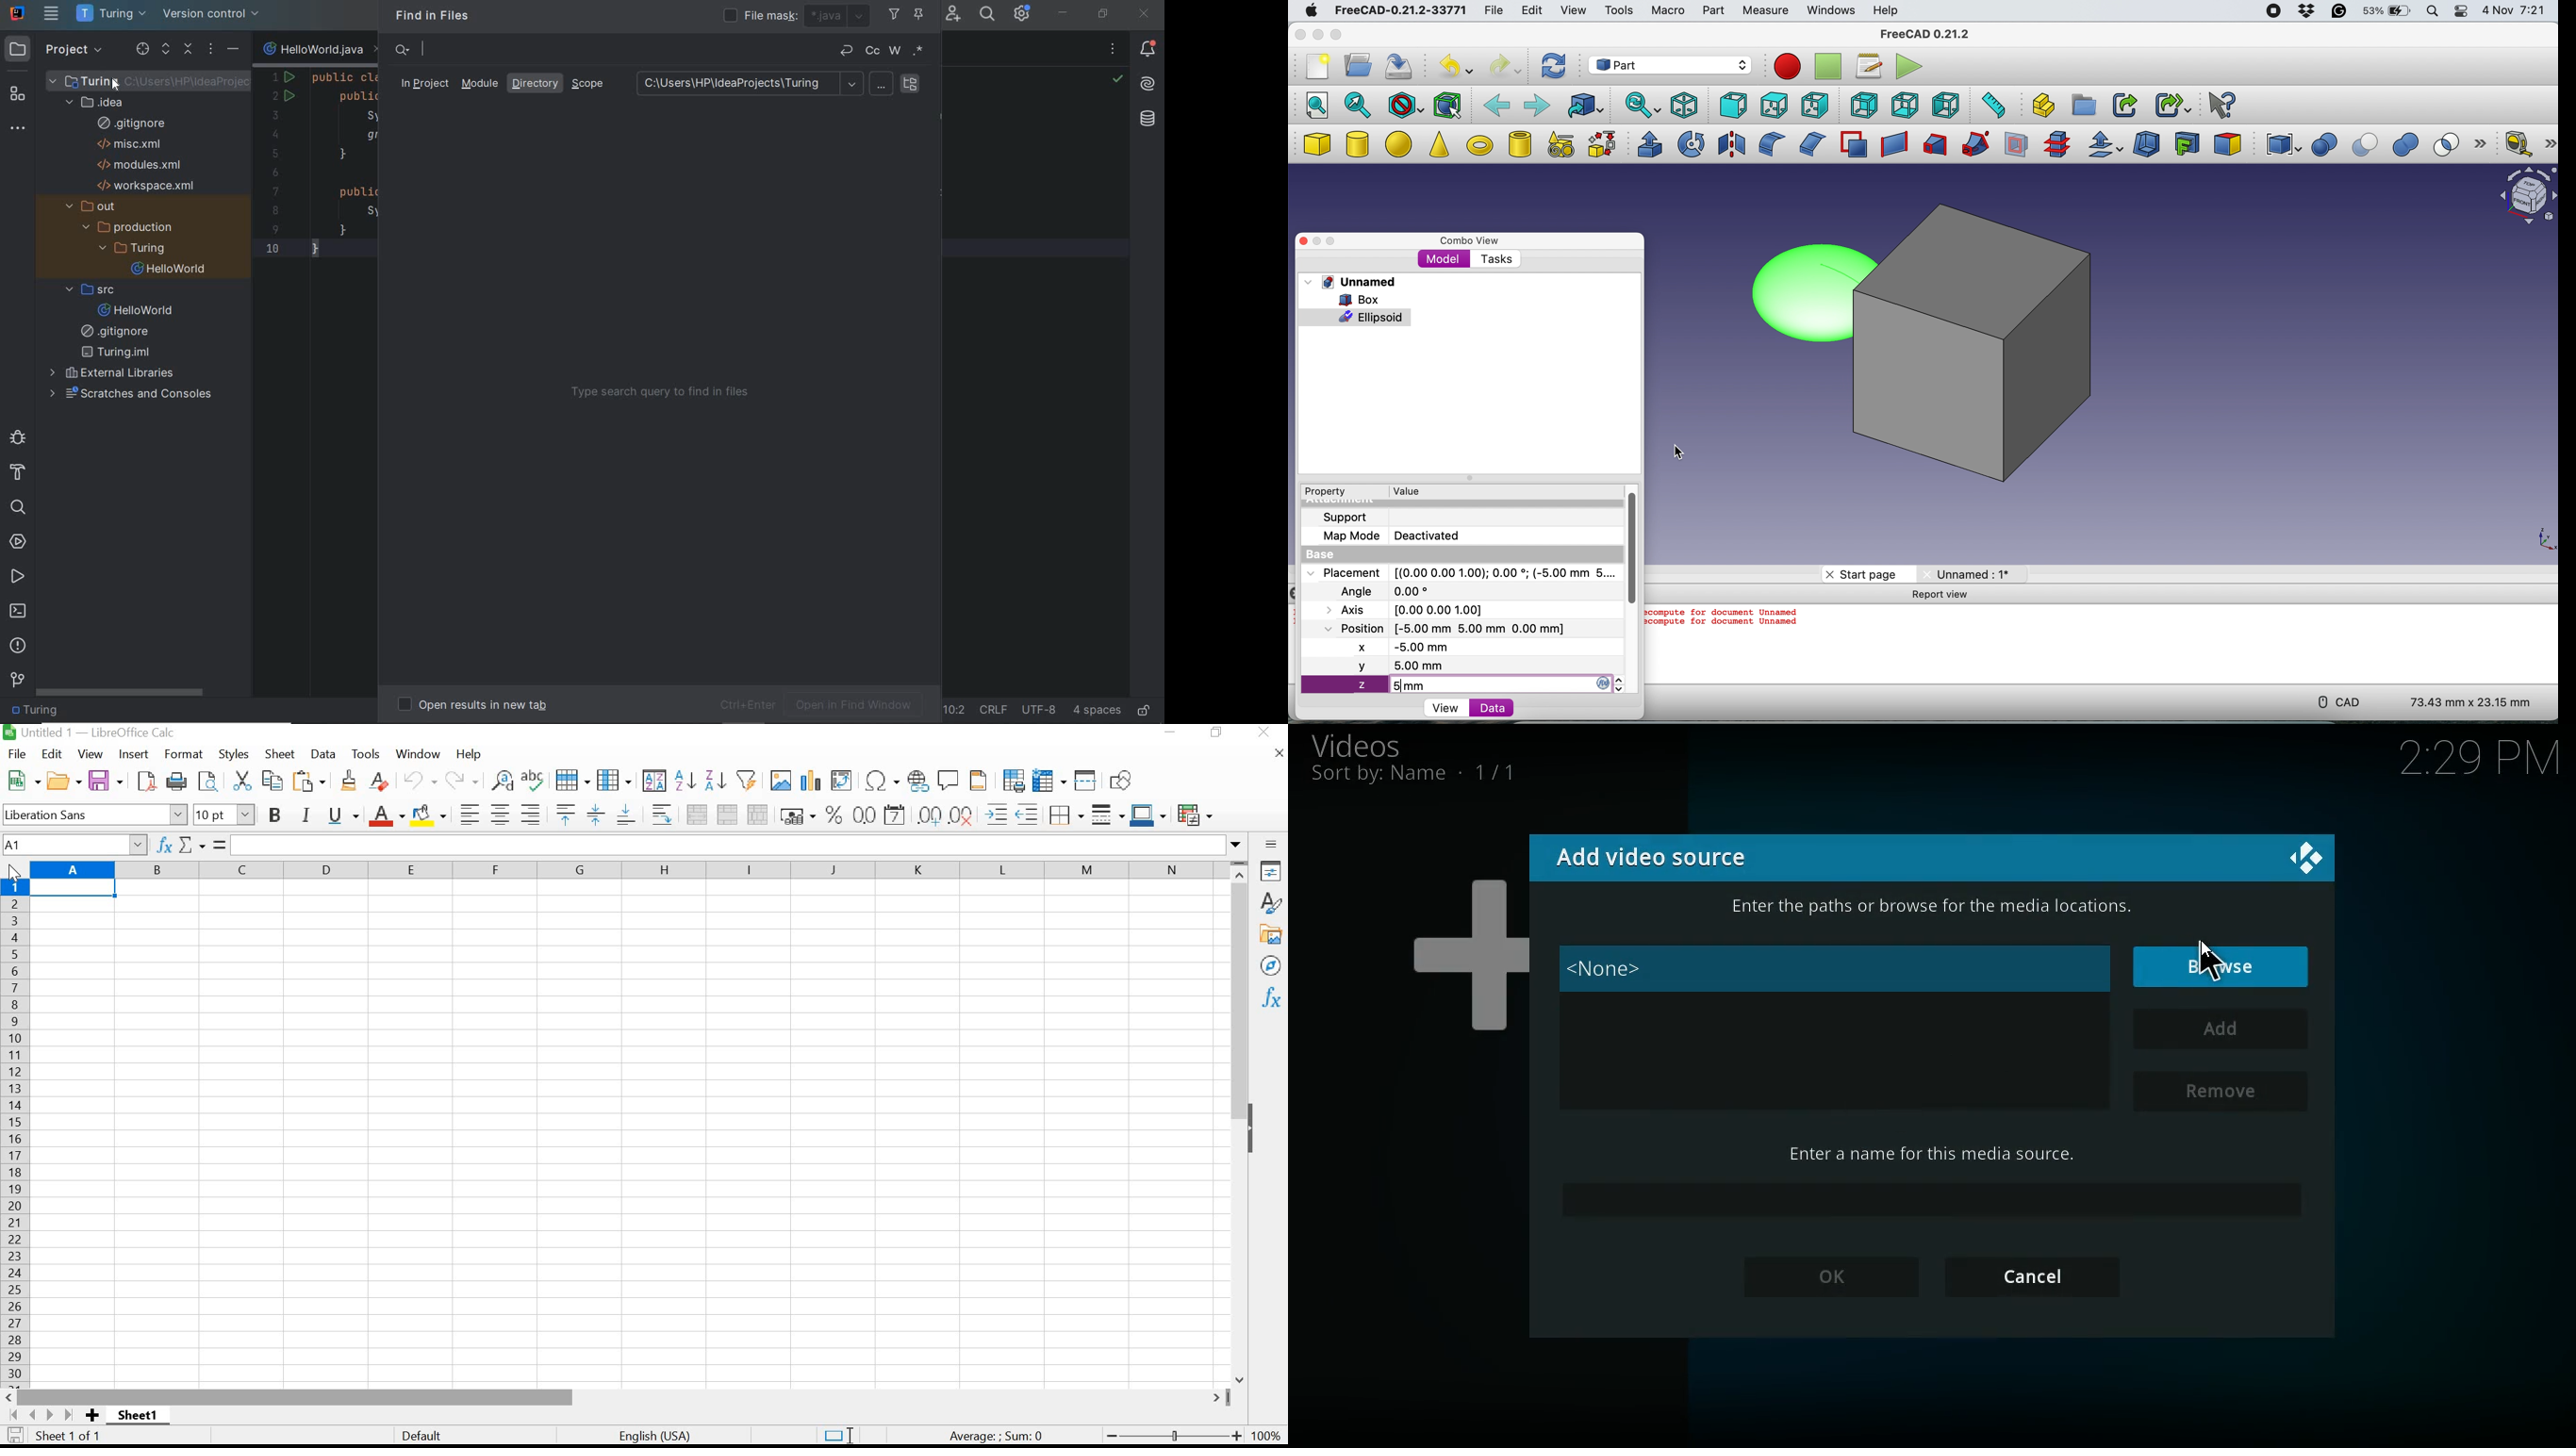  I want to click on Paste, so click(310, 780).